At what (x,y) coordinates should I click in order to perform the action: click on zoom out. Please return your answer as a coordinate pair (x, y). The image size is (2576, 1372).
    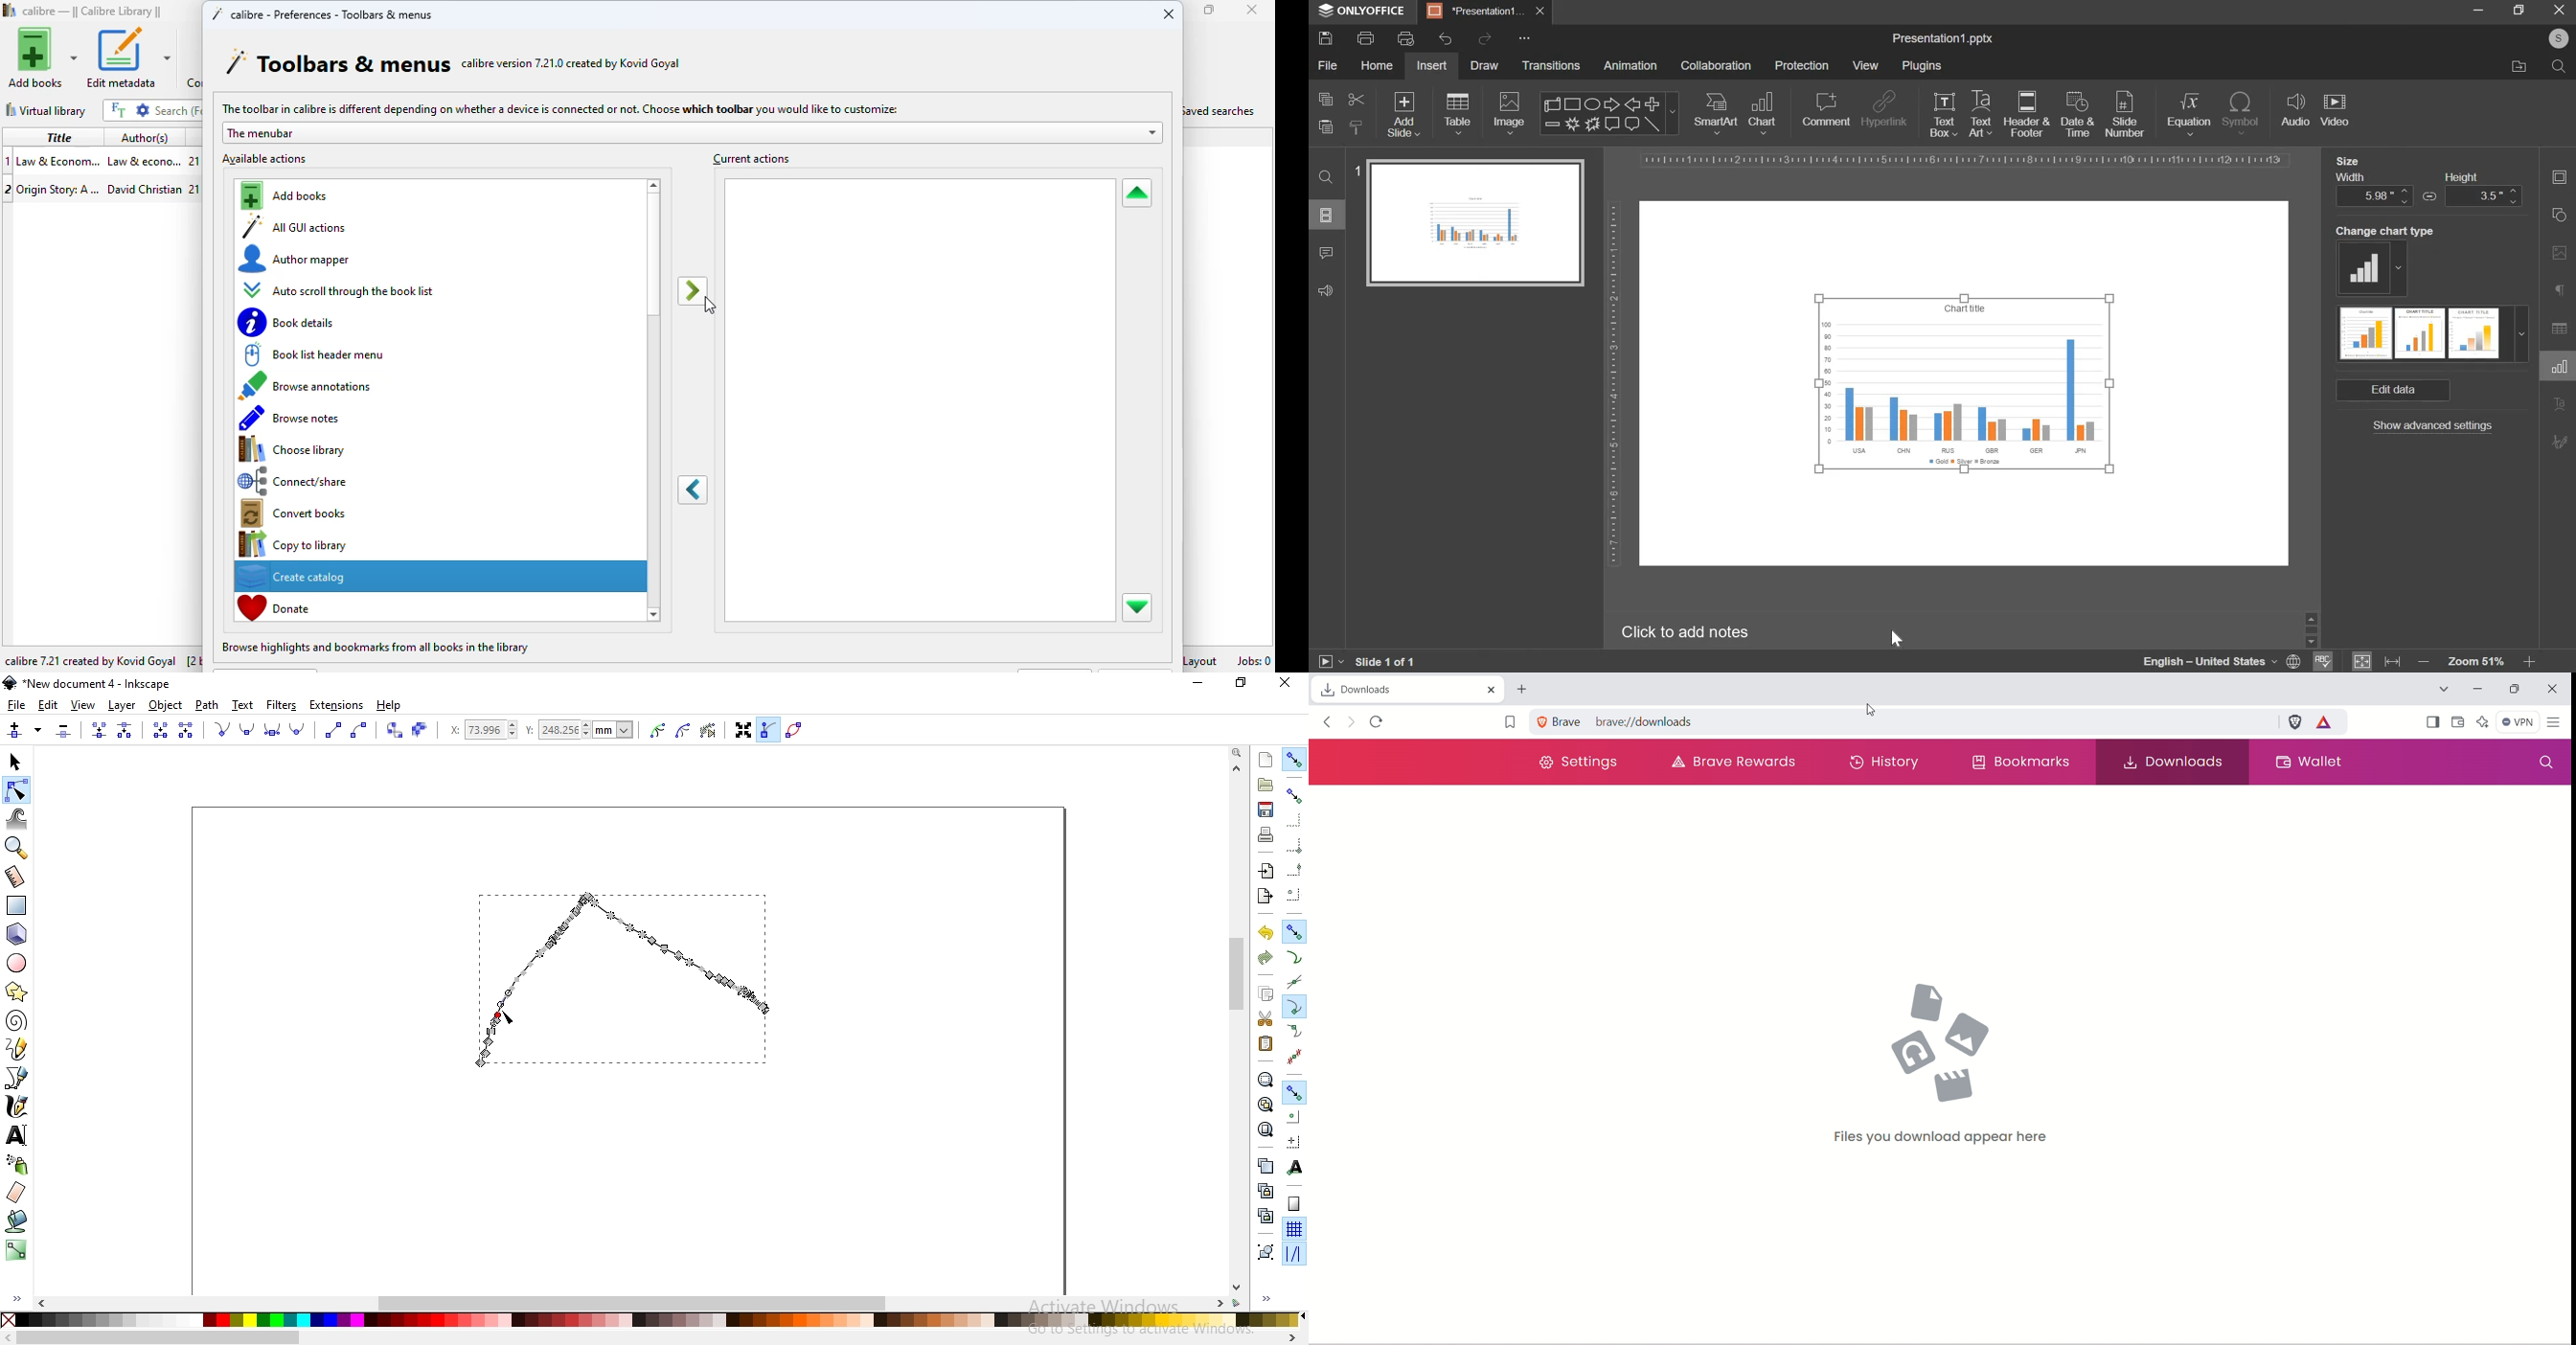
    Looking at the image, I should click on (2421, 660).